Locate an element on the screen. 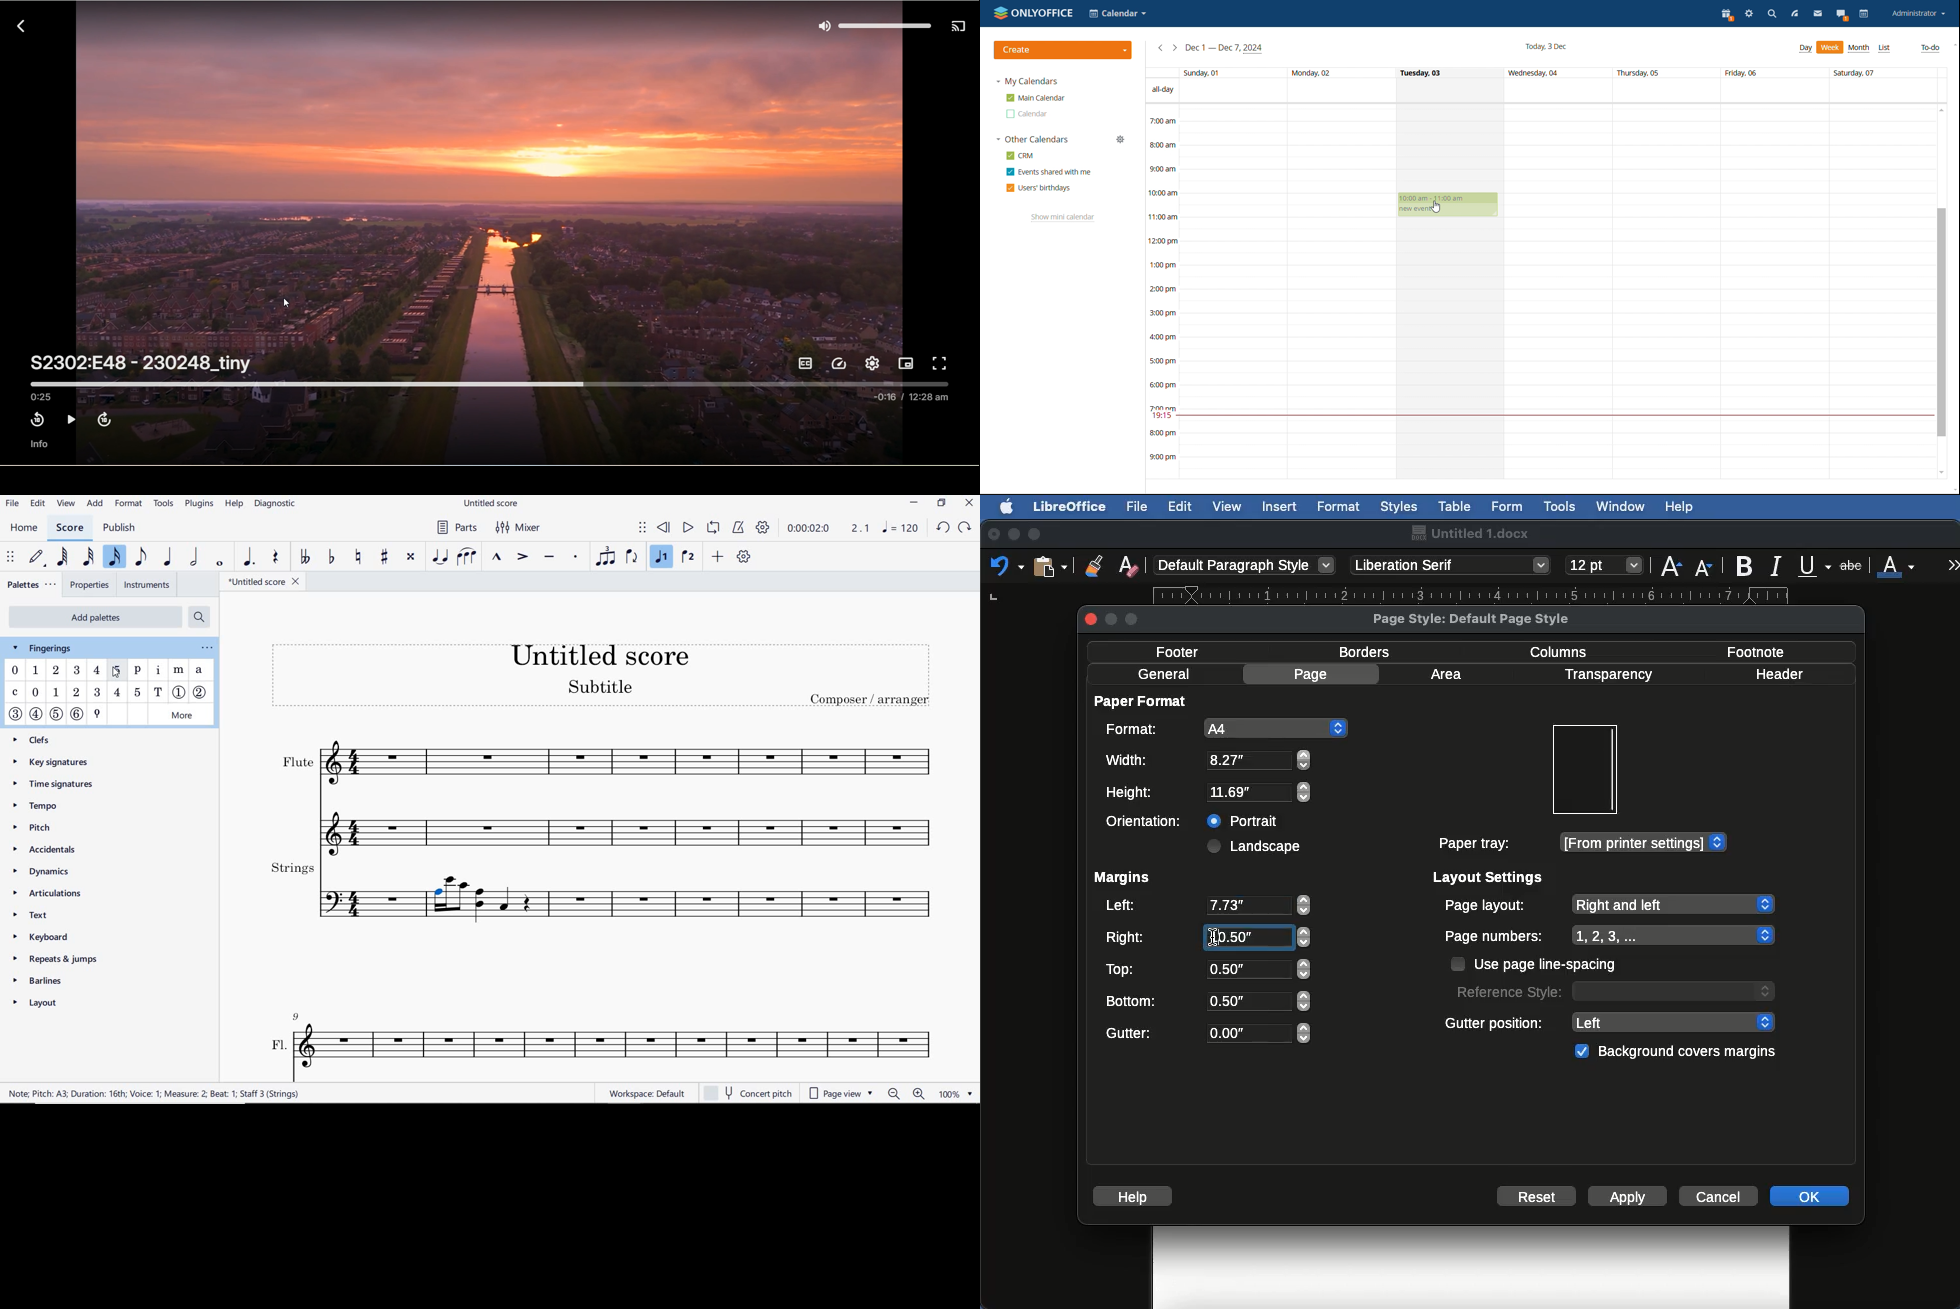  STRING NUMBER 5 is located at coordinates (56, 713).